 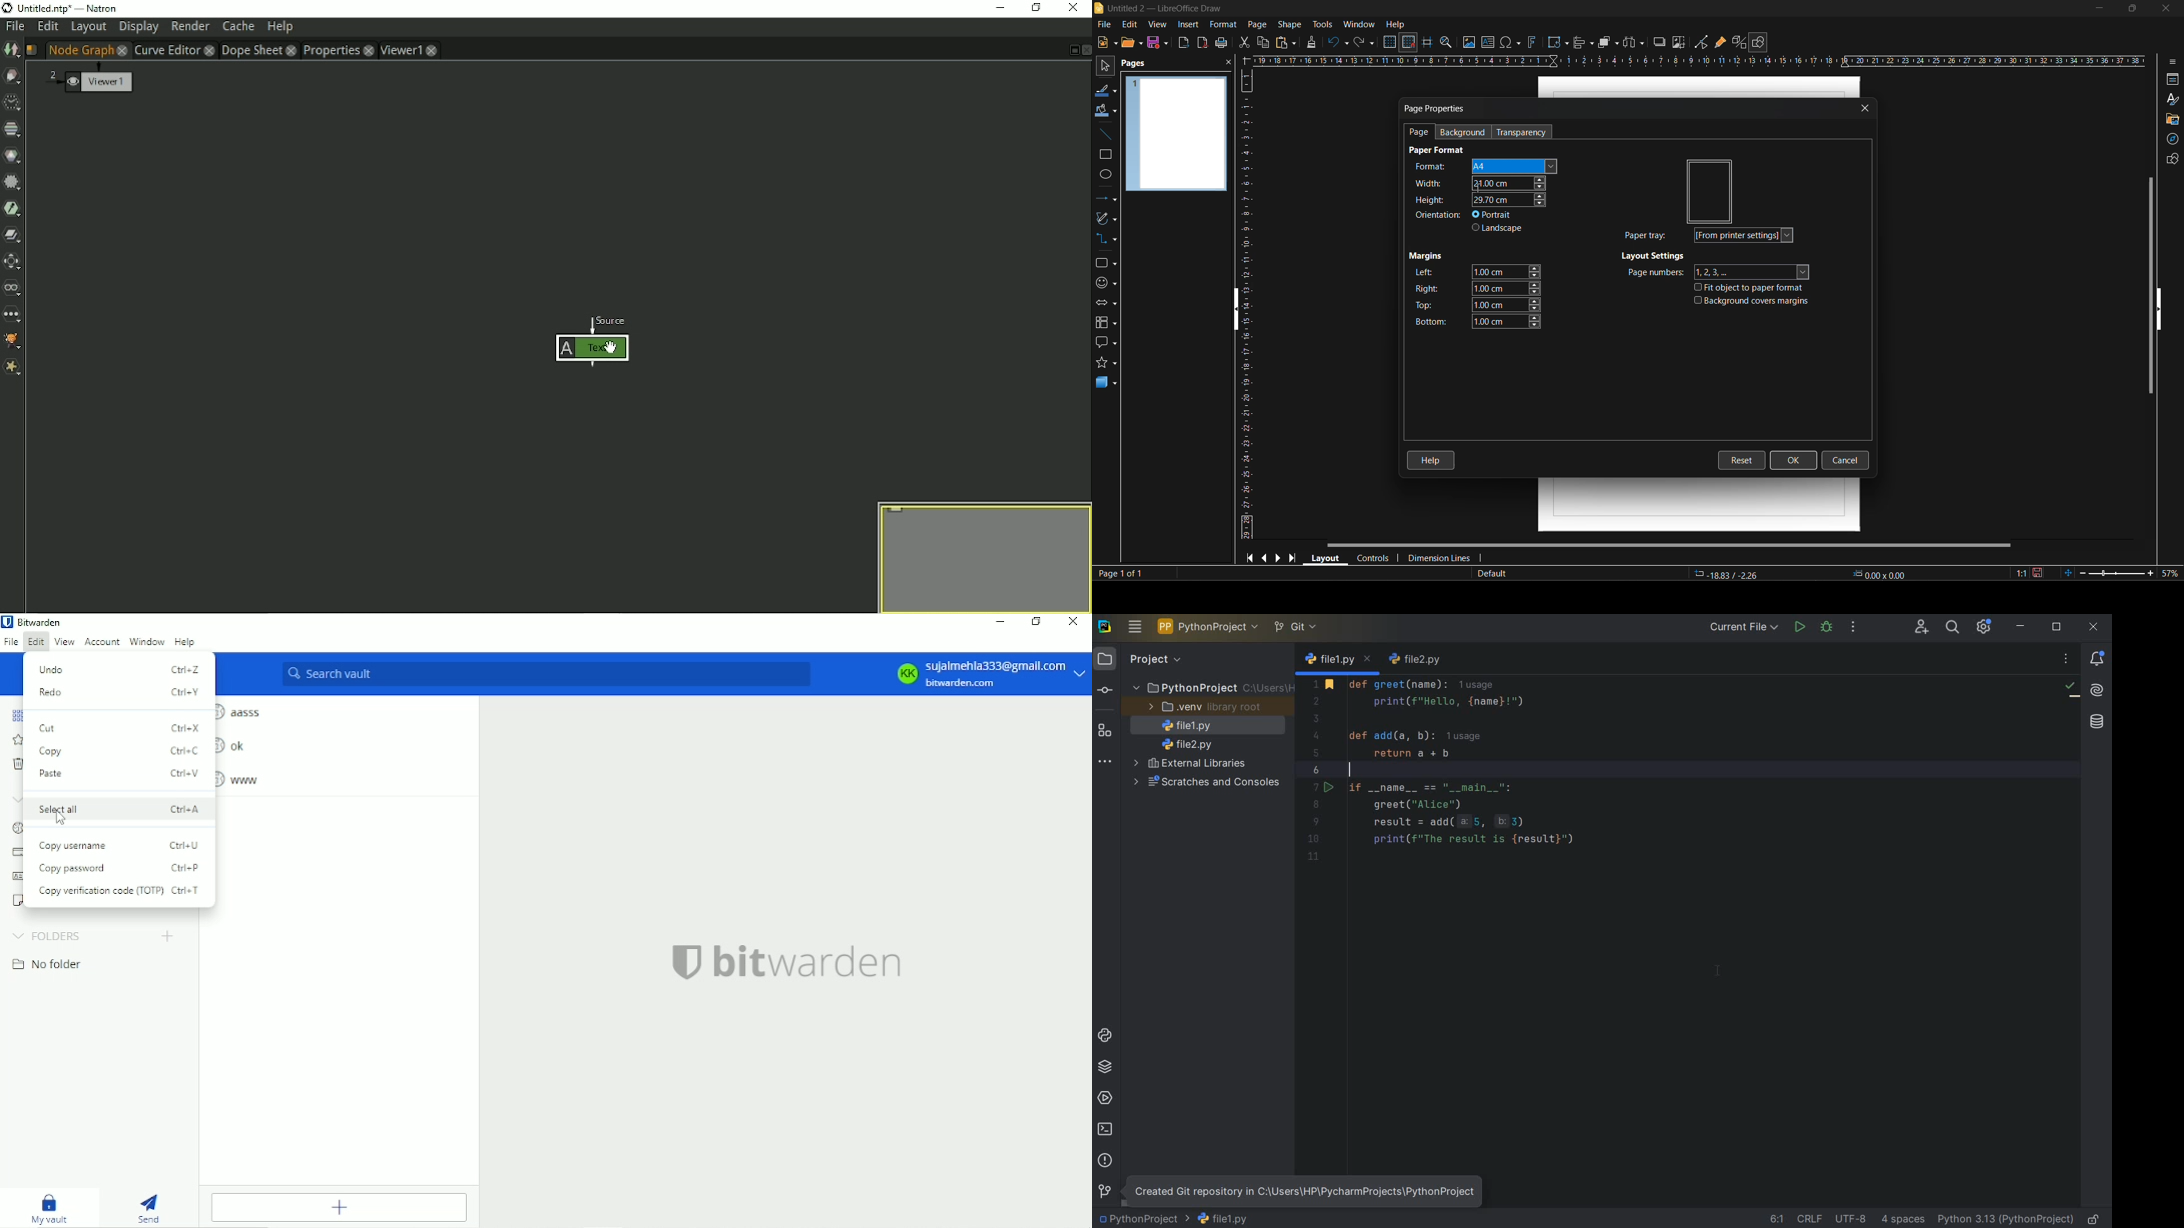 What do you see at coordinates (1777, 1219) in the screenshot?
I see `go to line` at bounding box center [1777, 1219].